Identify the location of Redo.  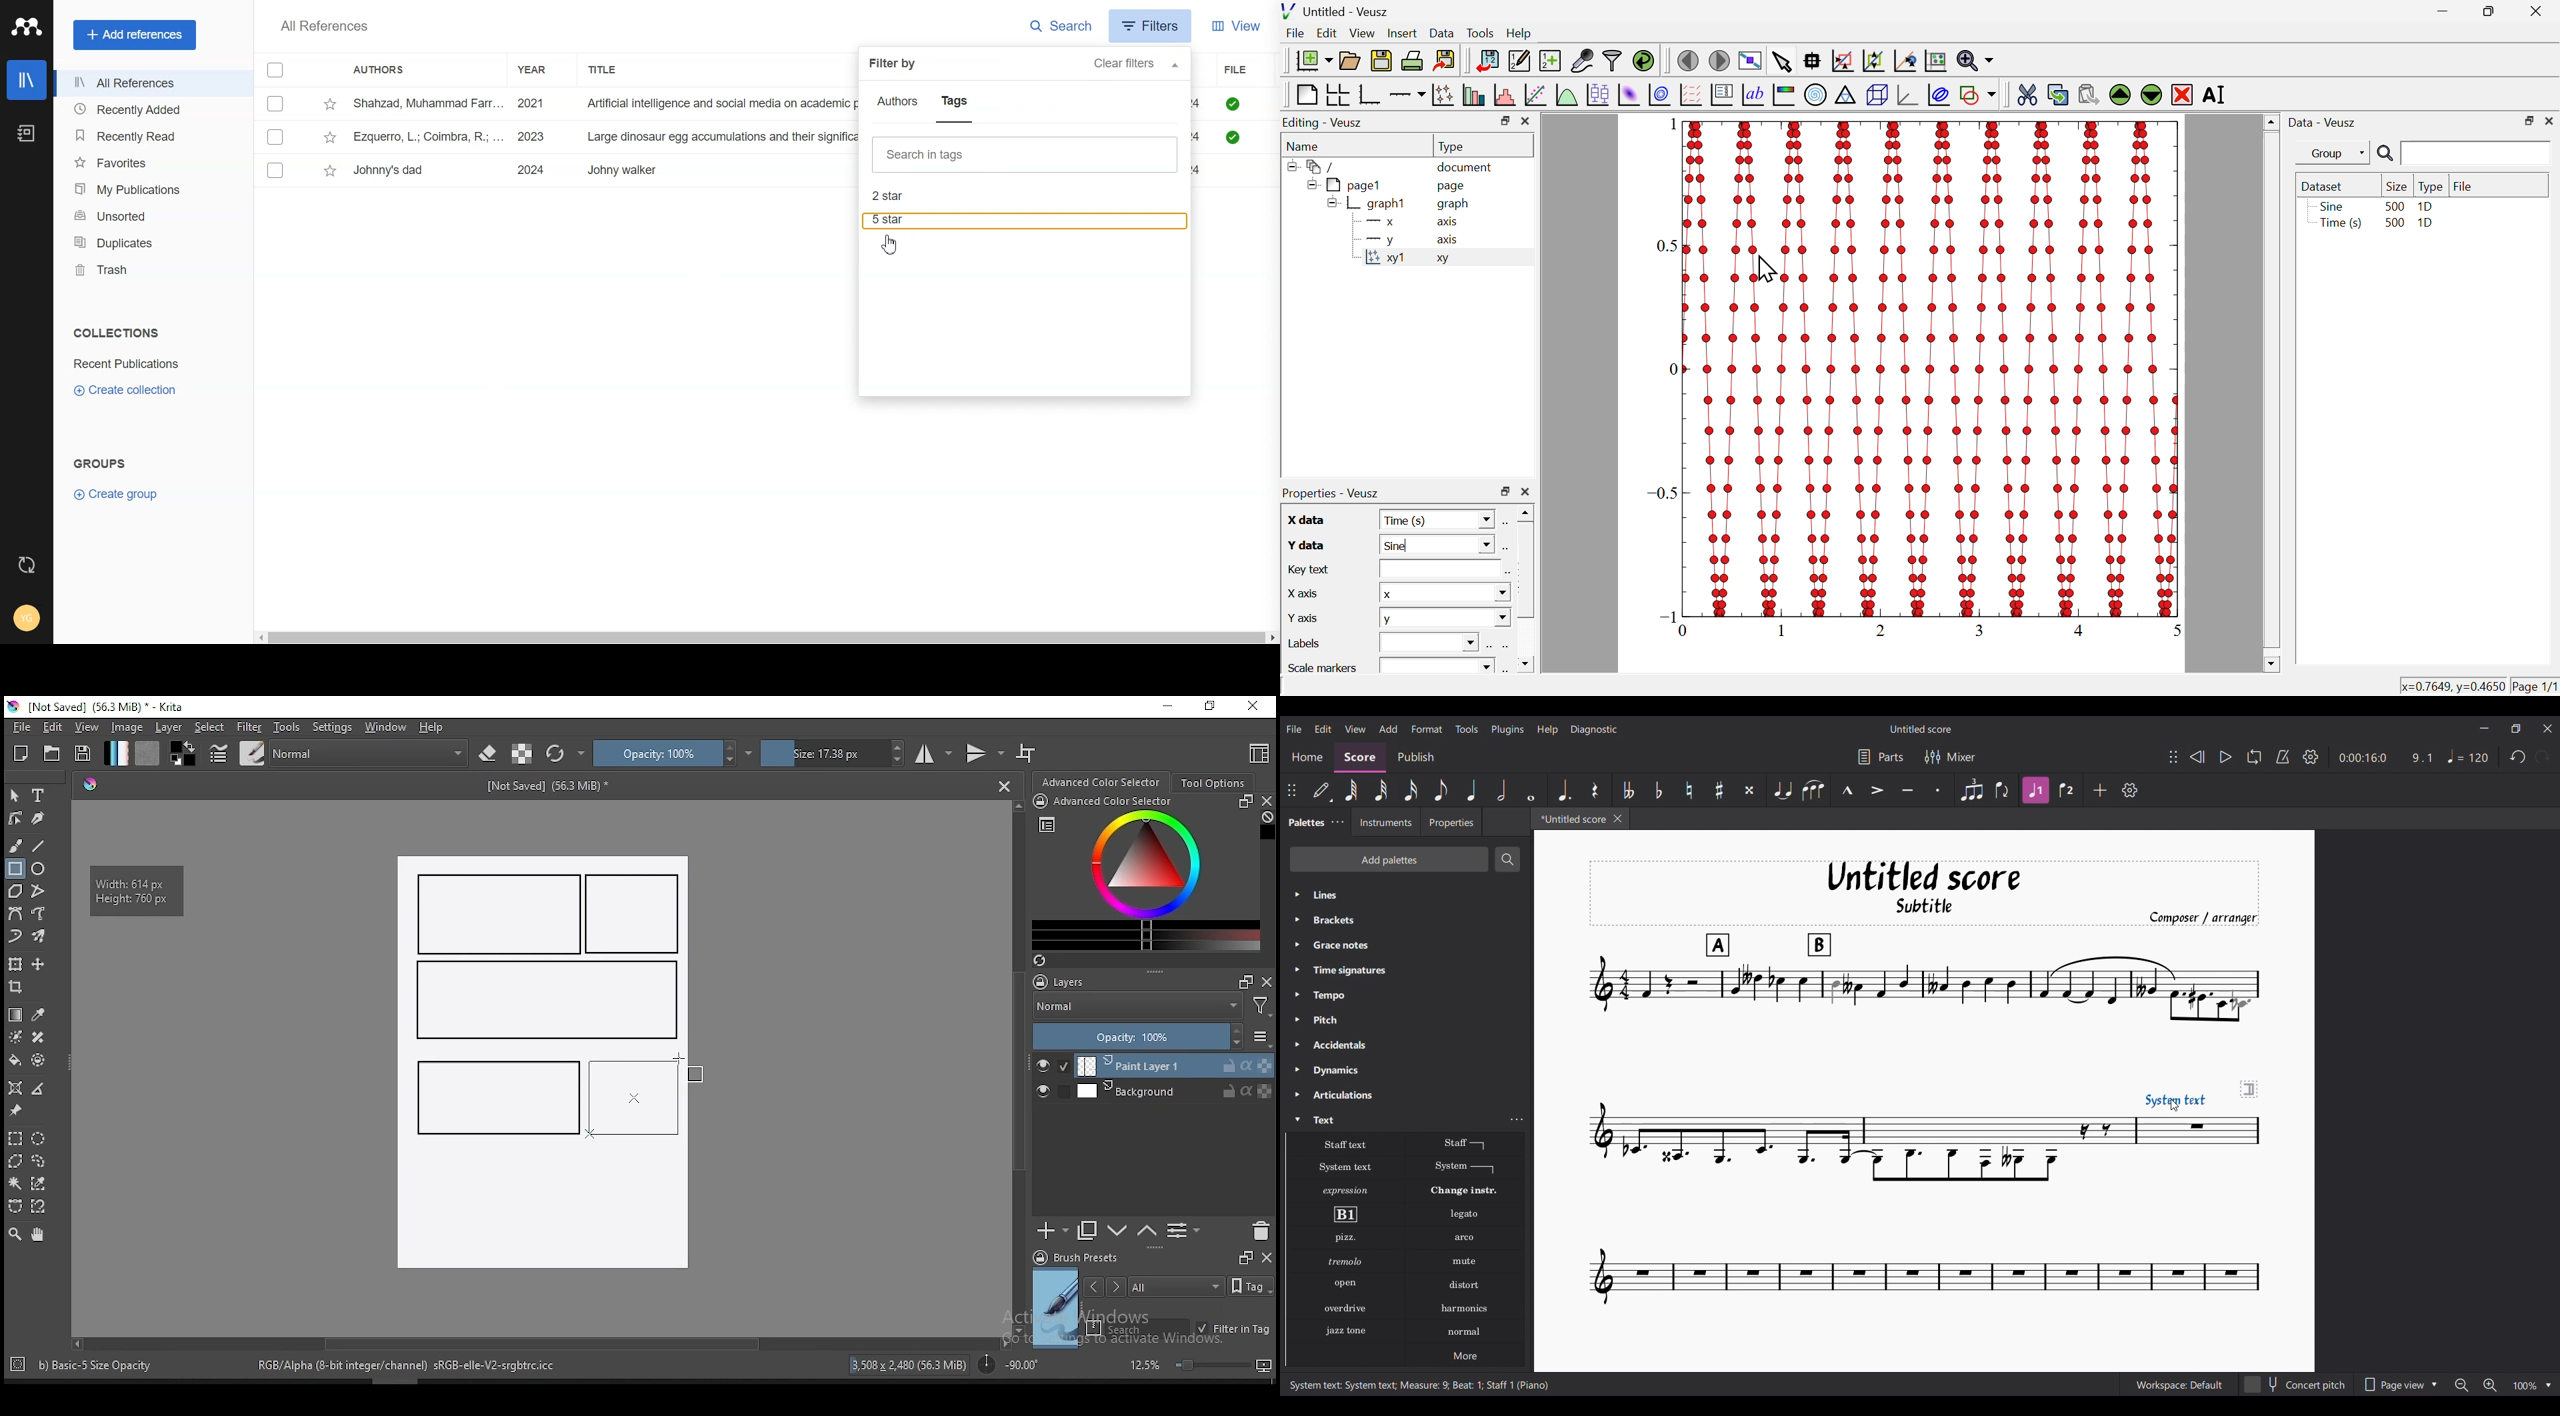
(2542, 757).